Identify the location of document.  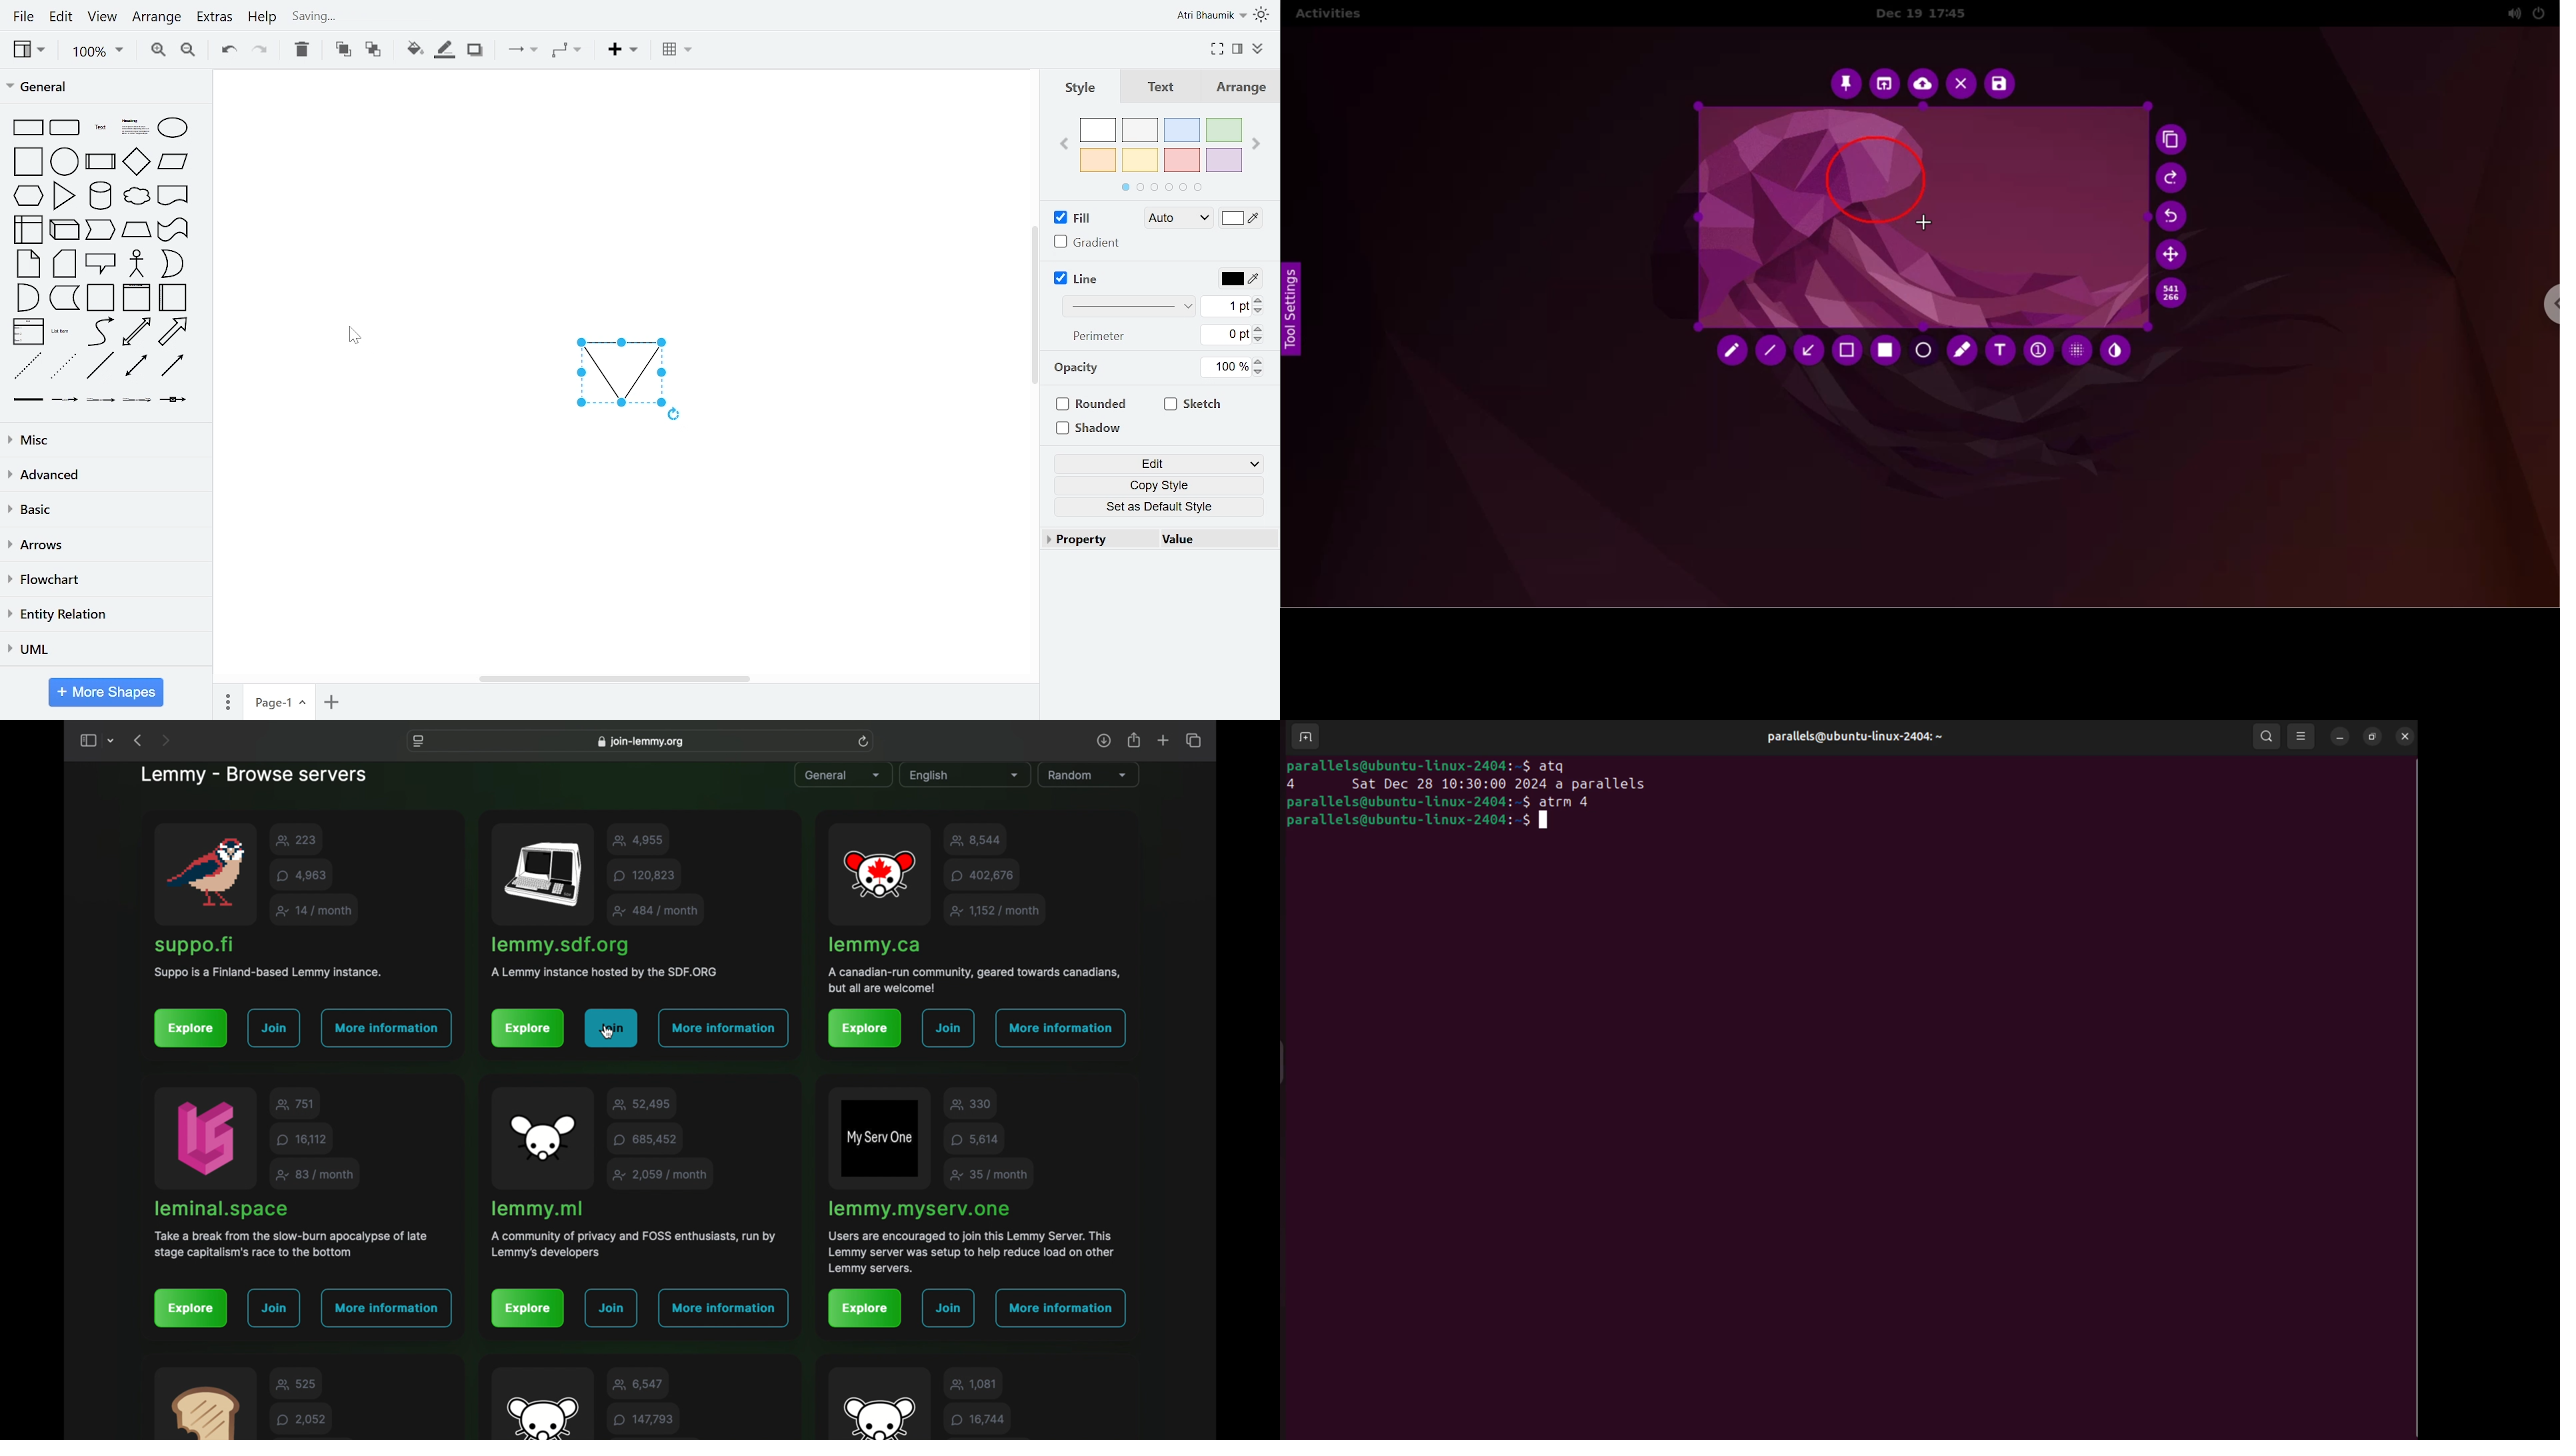
(173, 194).